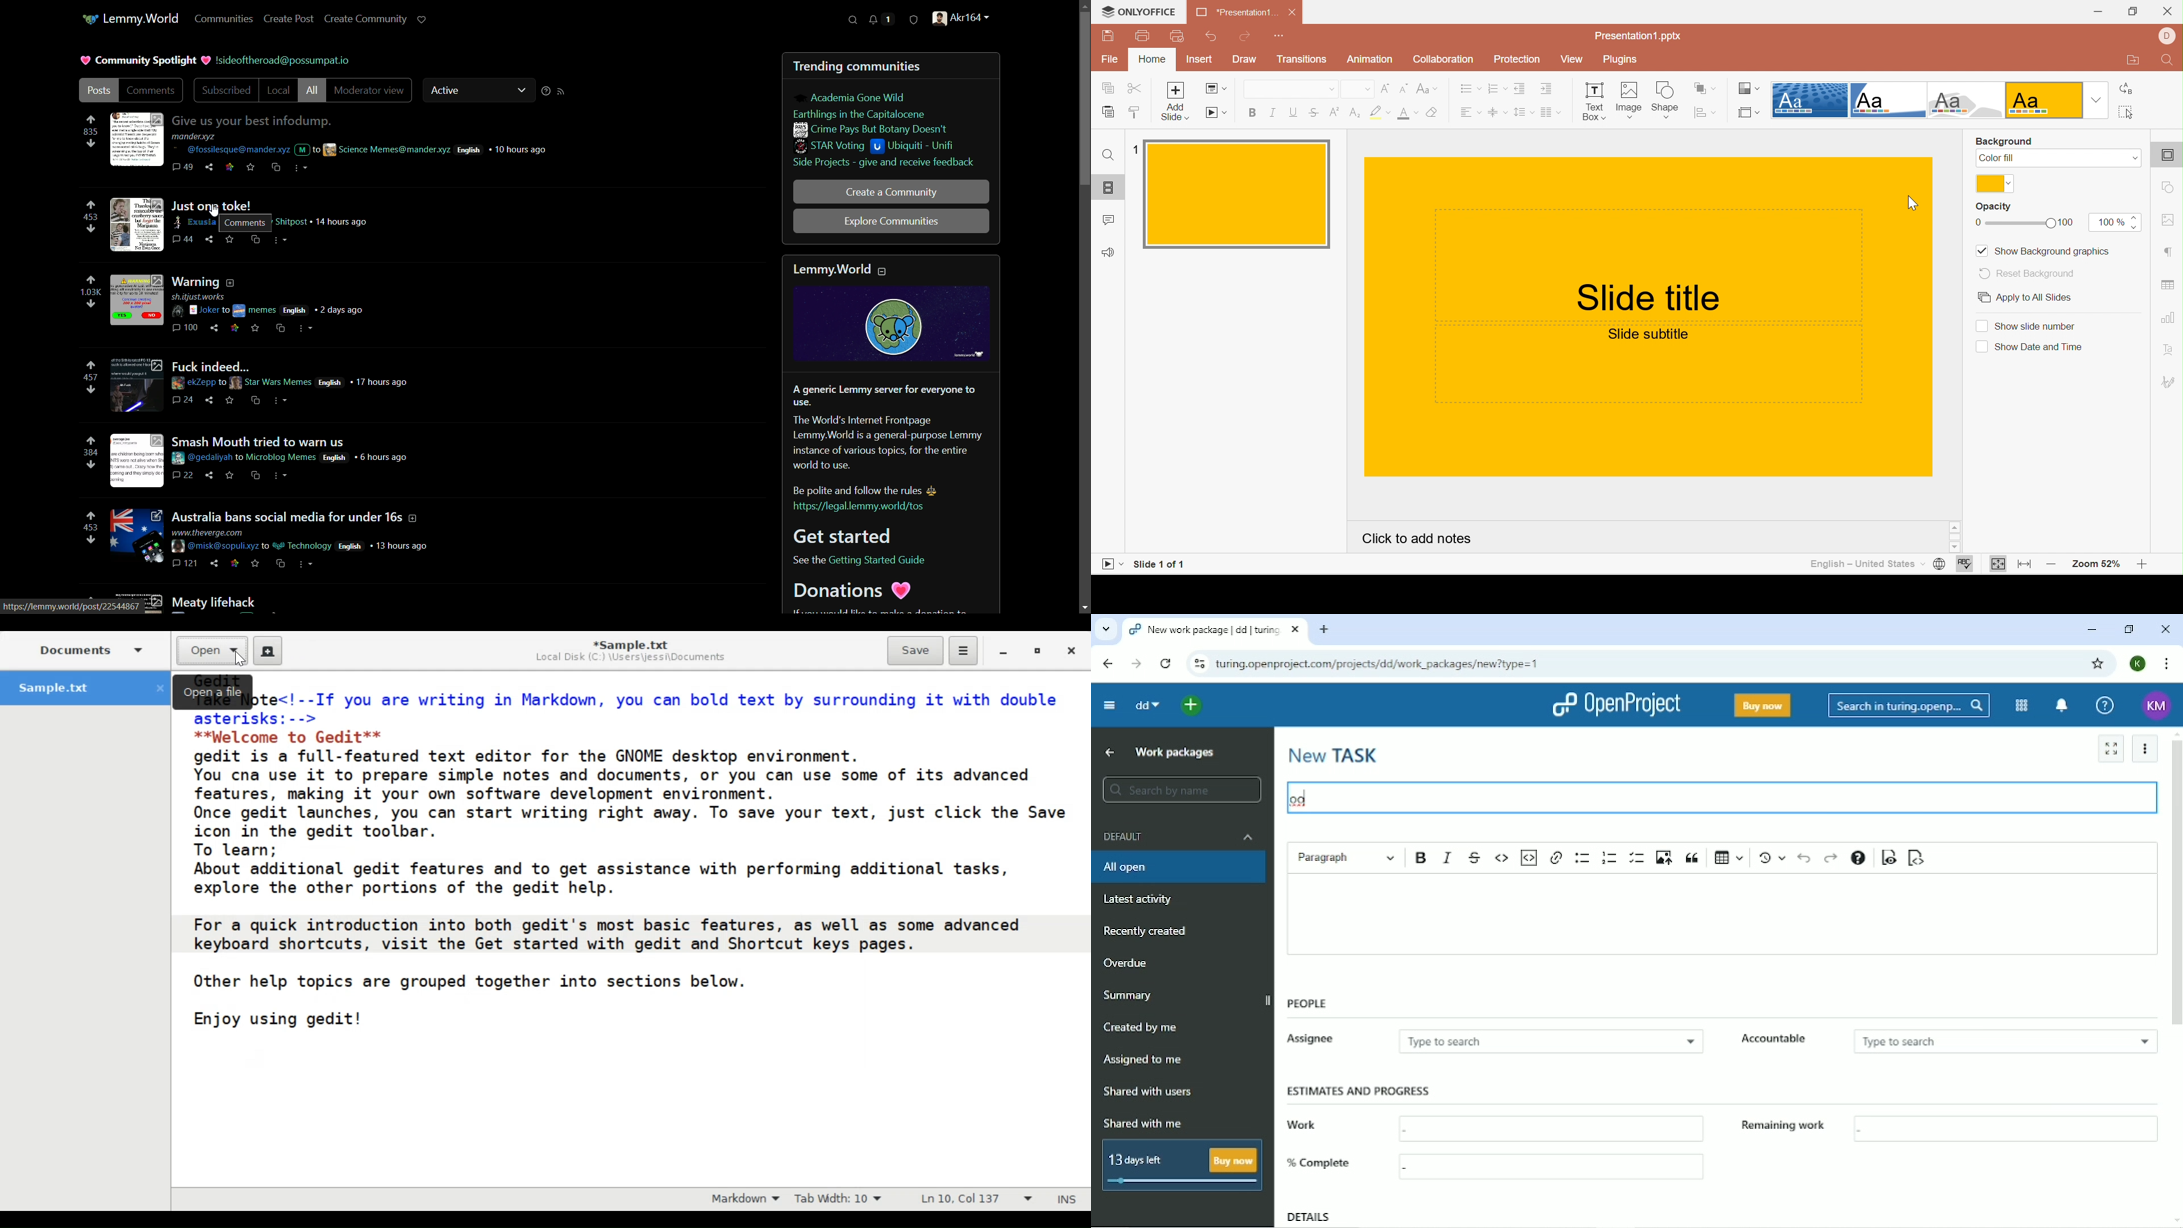  I want to click on Decrease Indent, so click(1520, 88).